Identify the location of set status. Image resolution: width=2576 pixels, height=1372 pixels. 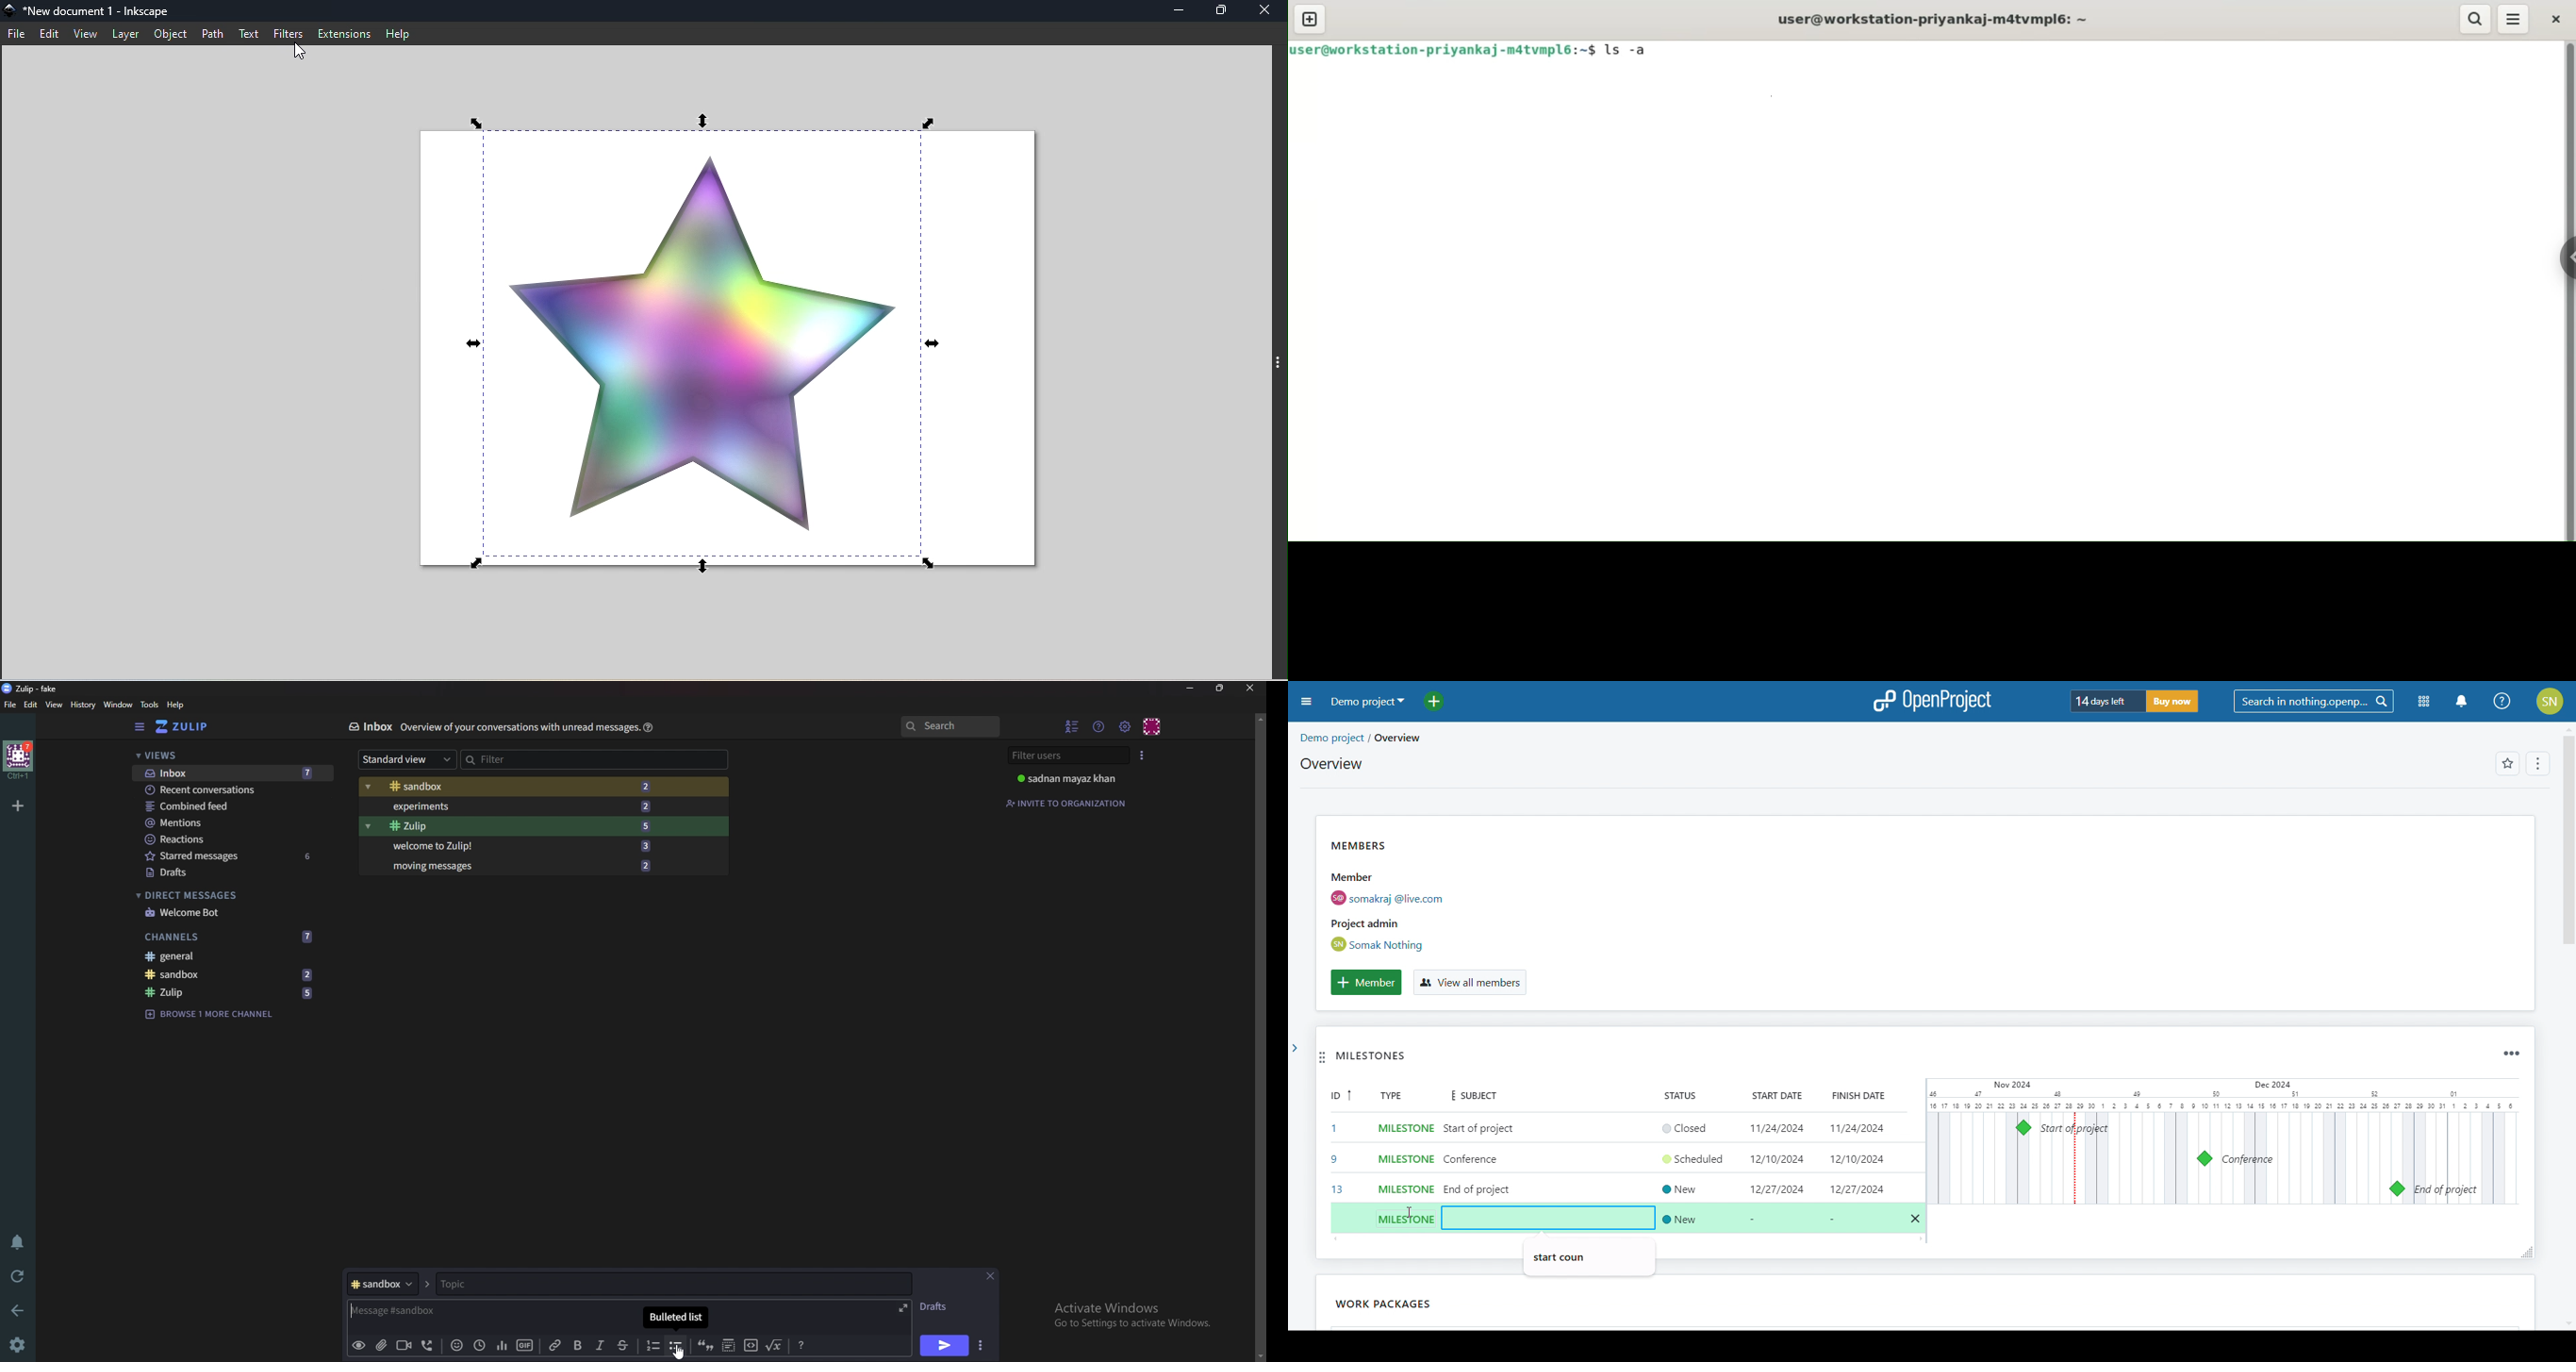
(1697, 1170).